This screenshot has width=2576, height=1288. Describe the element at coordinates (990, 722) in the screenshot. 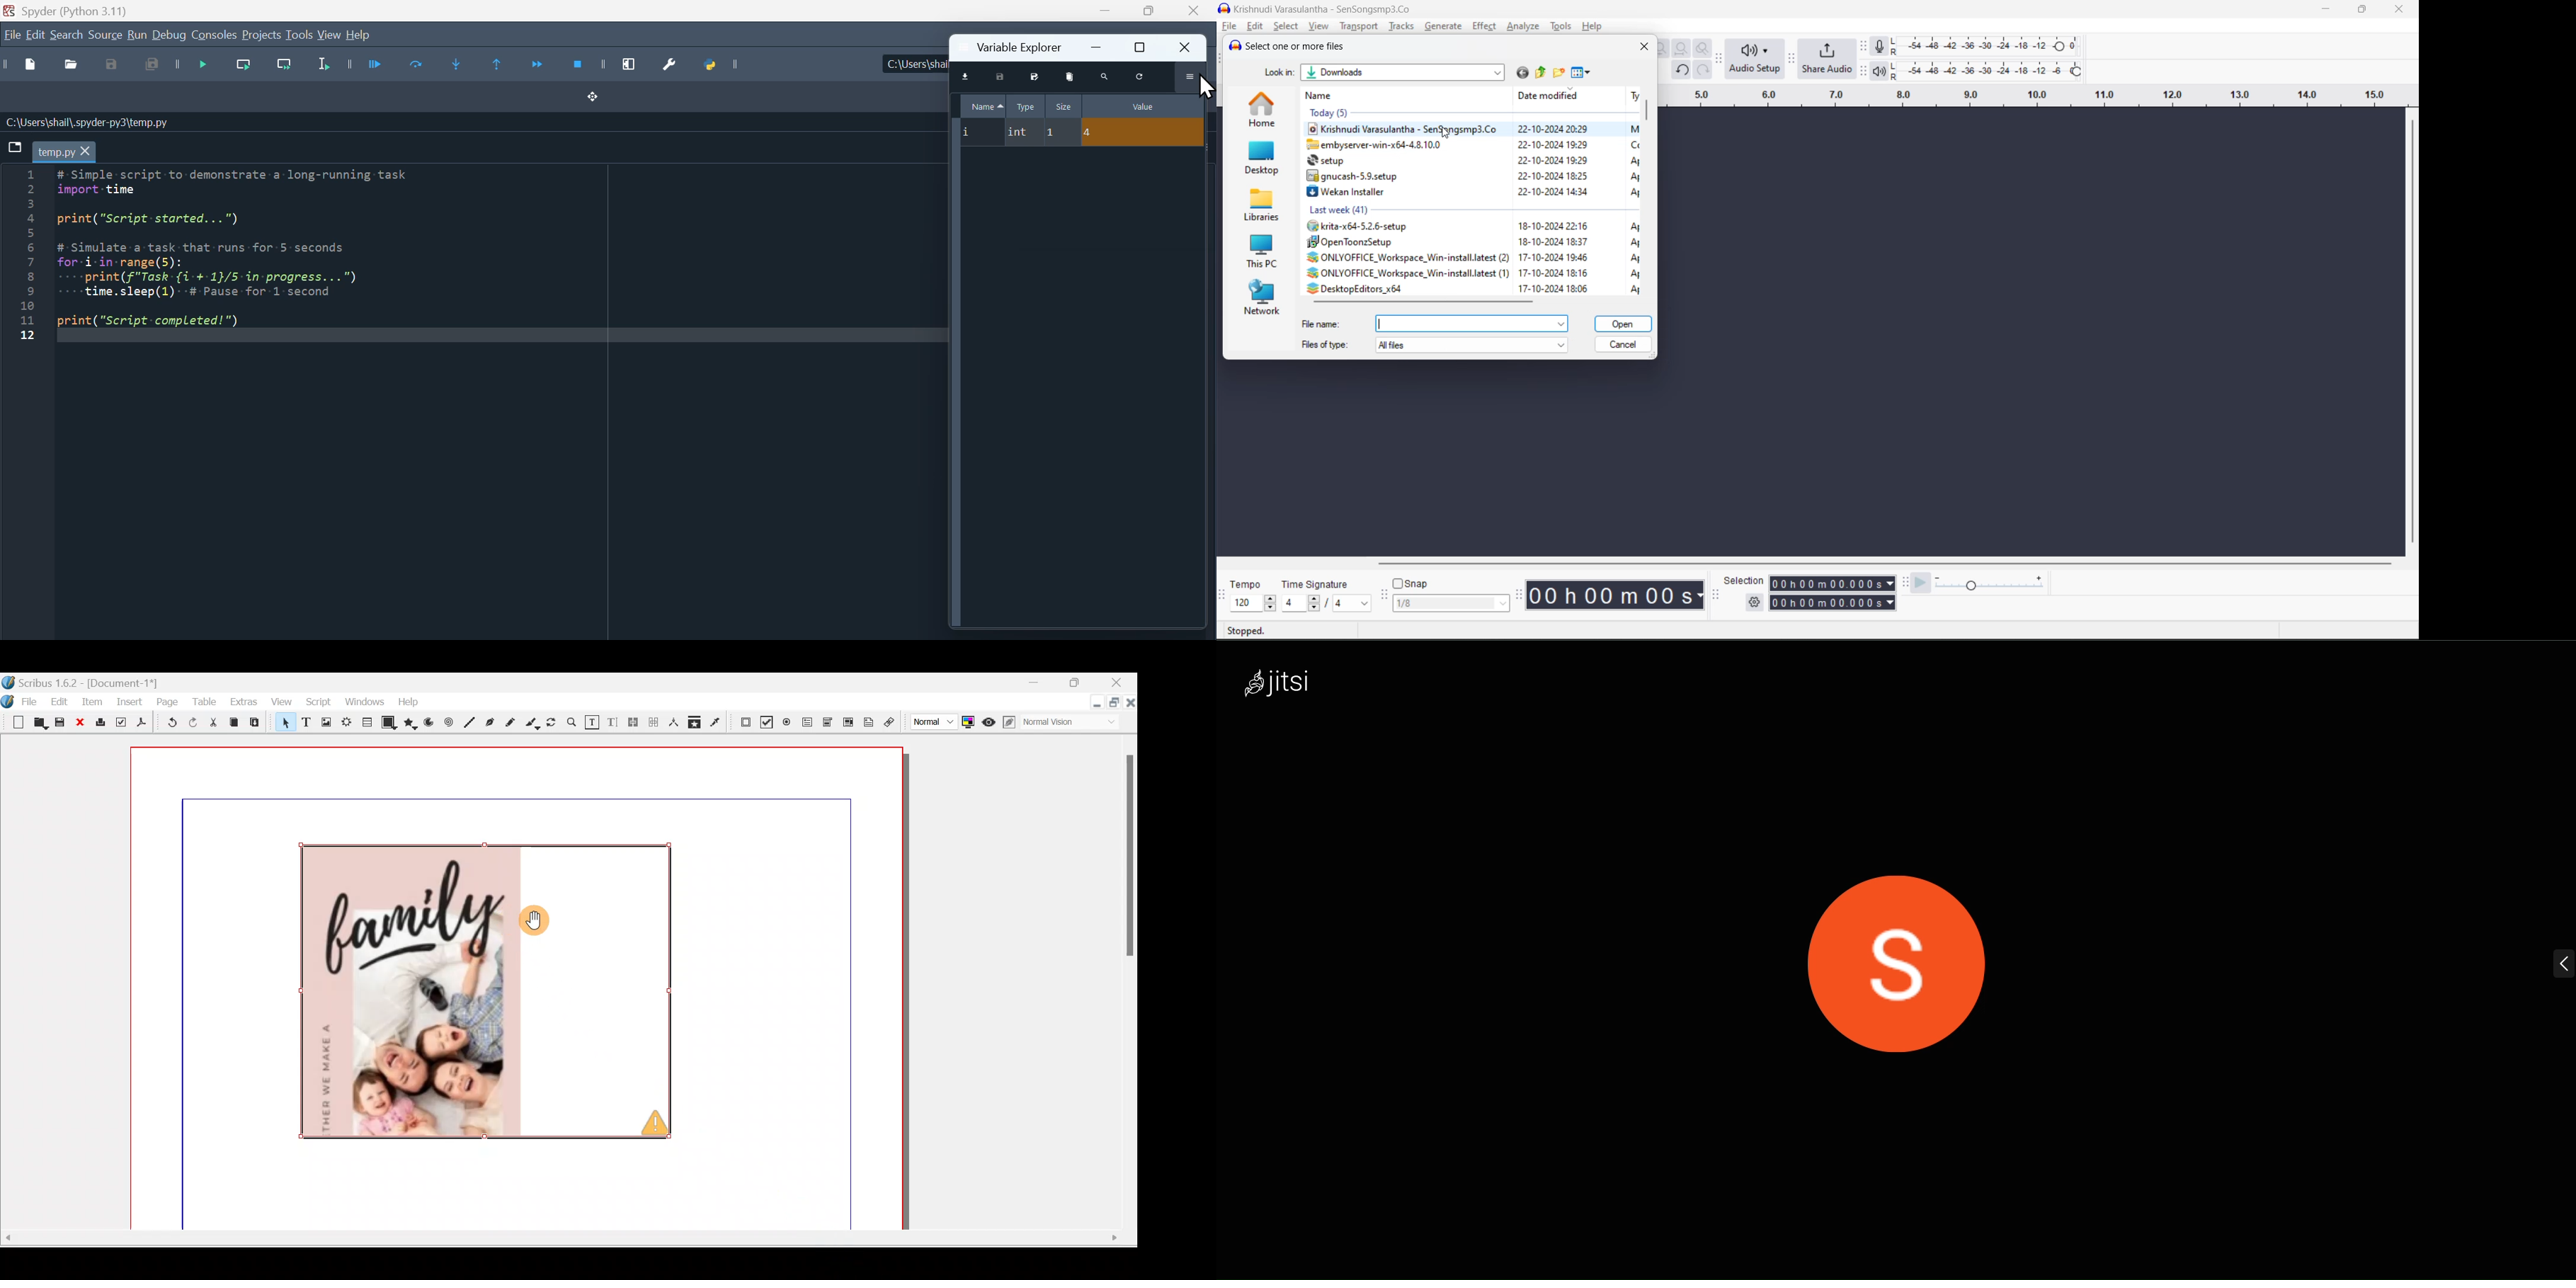

I see `Preview mode` at that location.